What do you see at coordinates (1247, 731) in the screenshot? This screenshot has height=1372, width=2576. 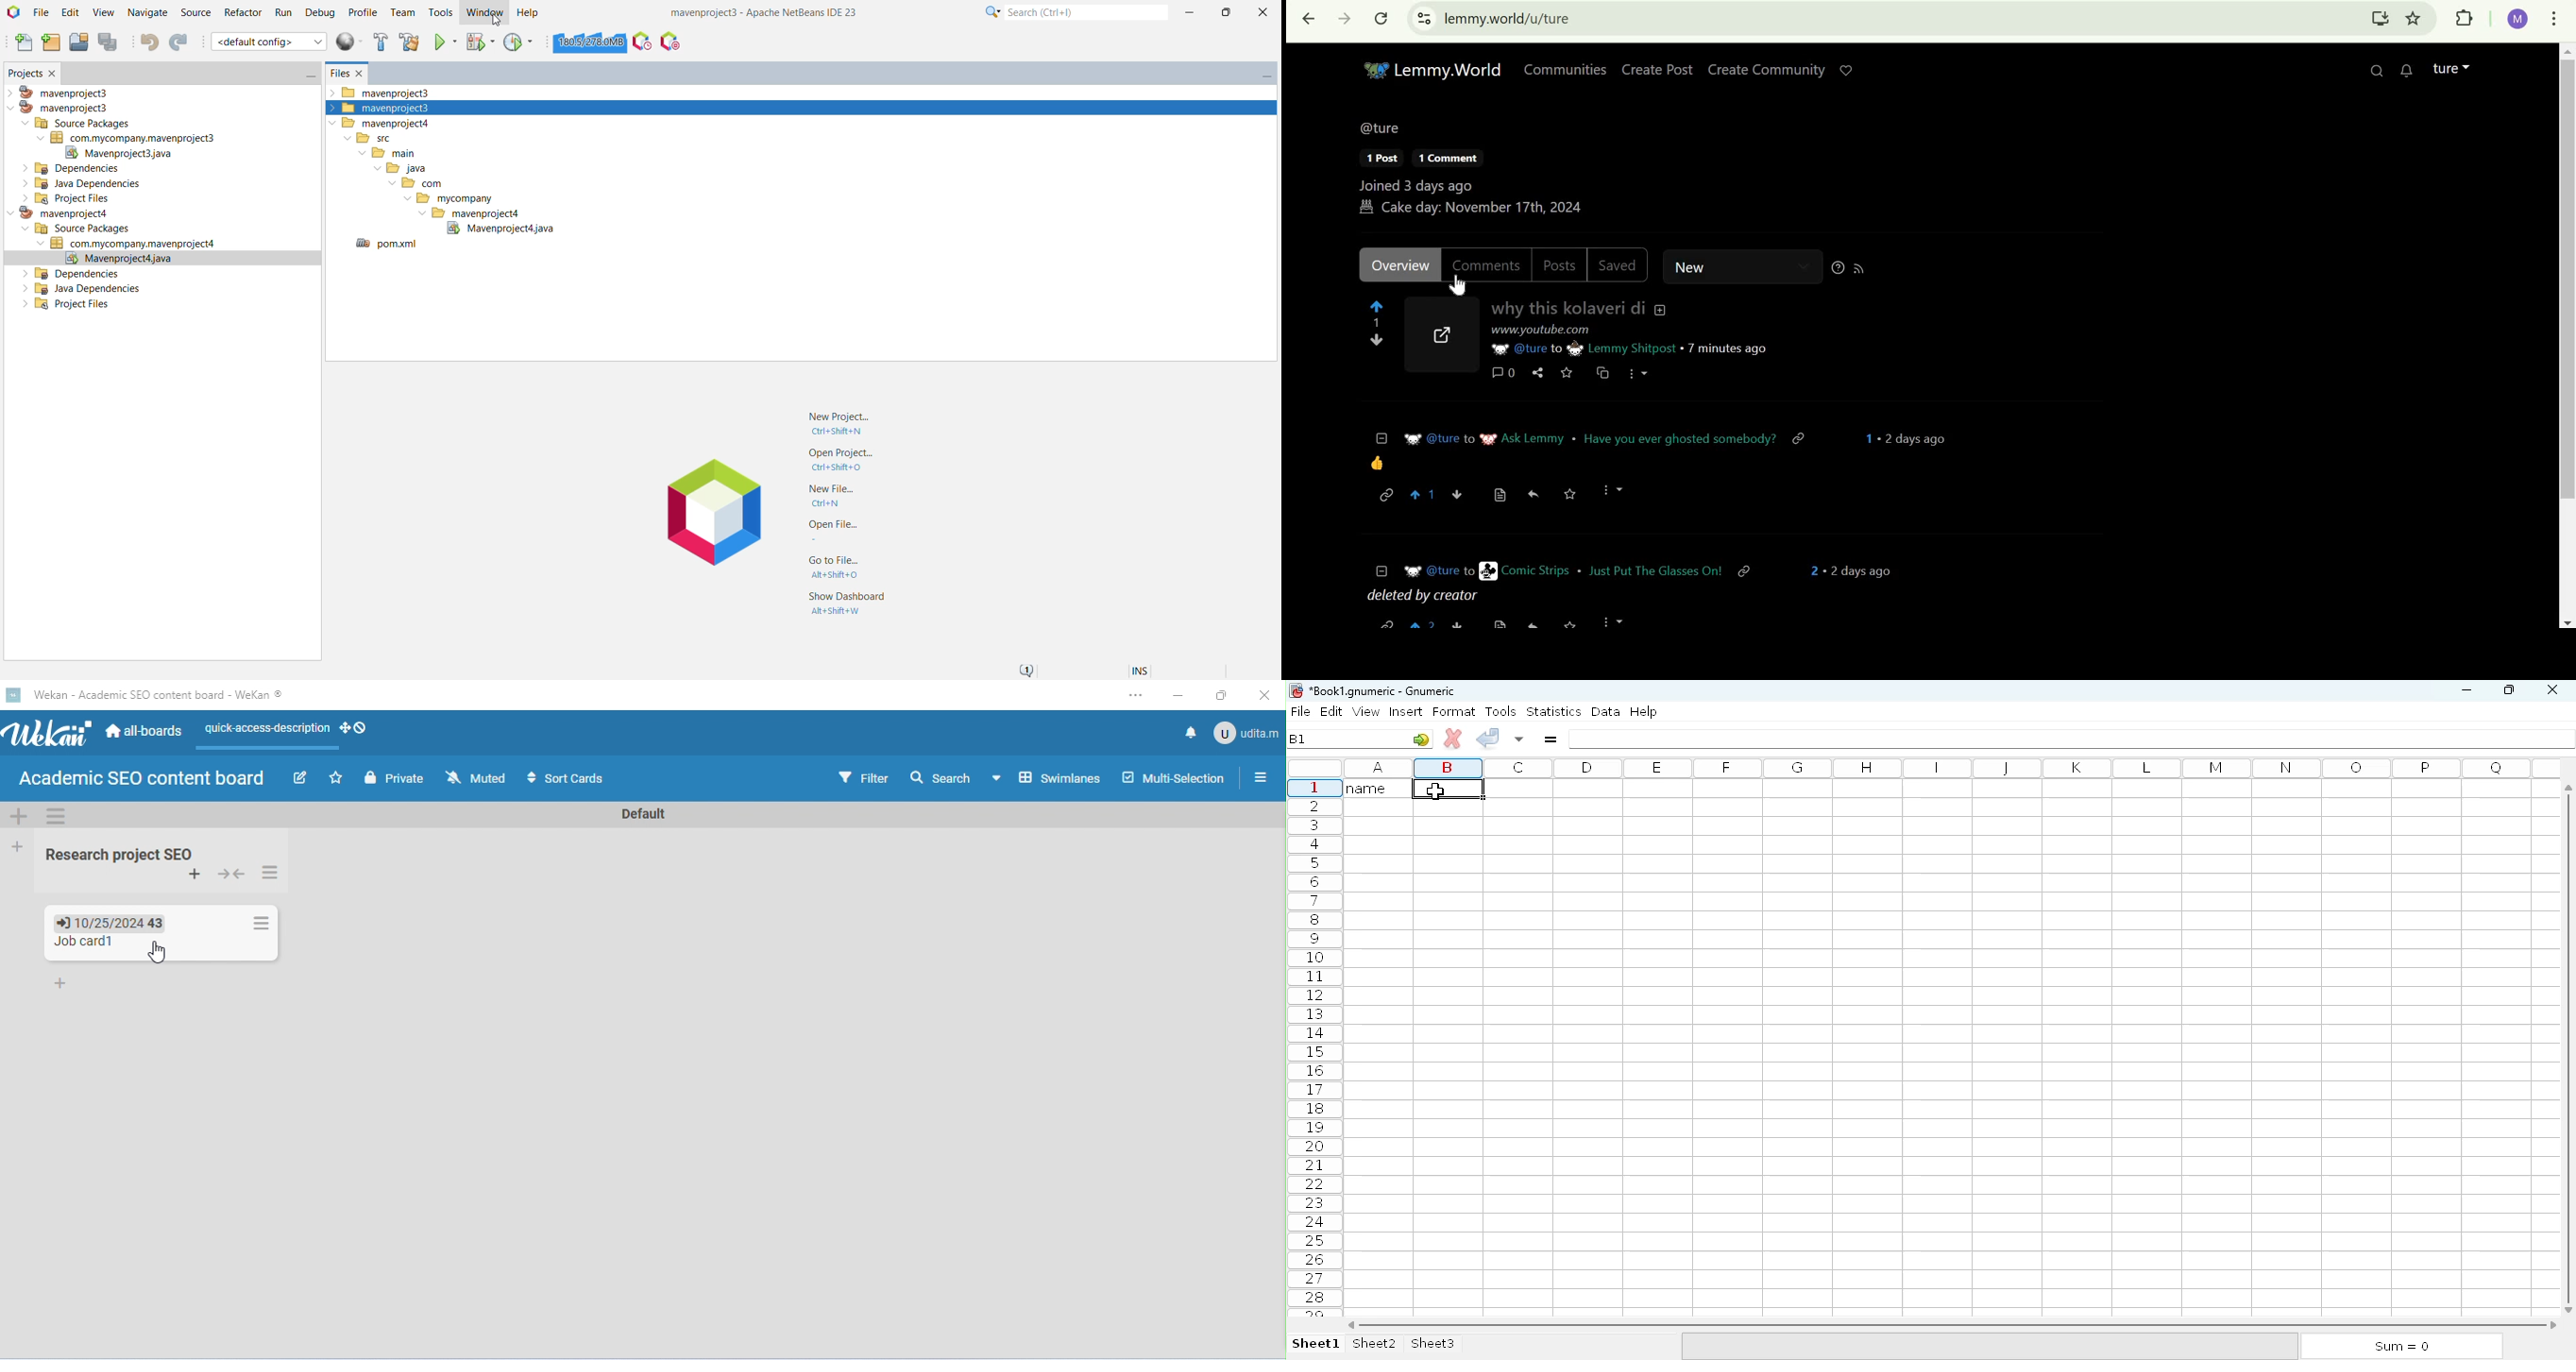 I see `admin` at bounding box center [1247, 731].